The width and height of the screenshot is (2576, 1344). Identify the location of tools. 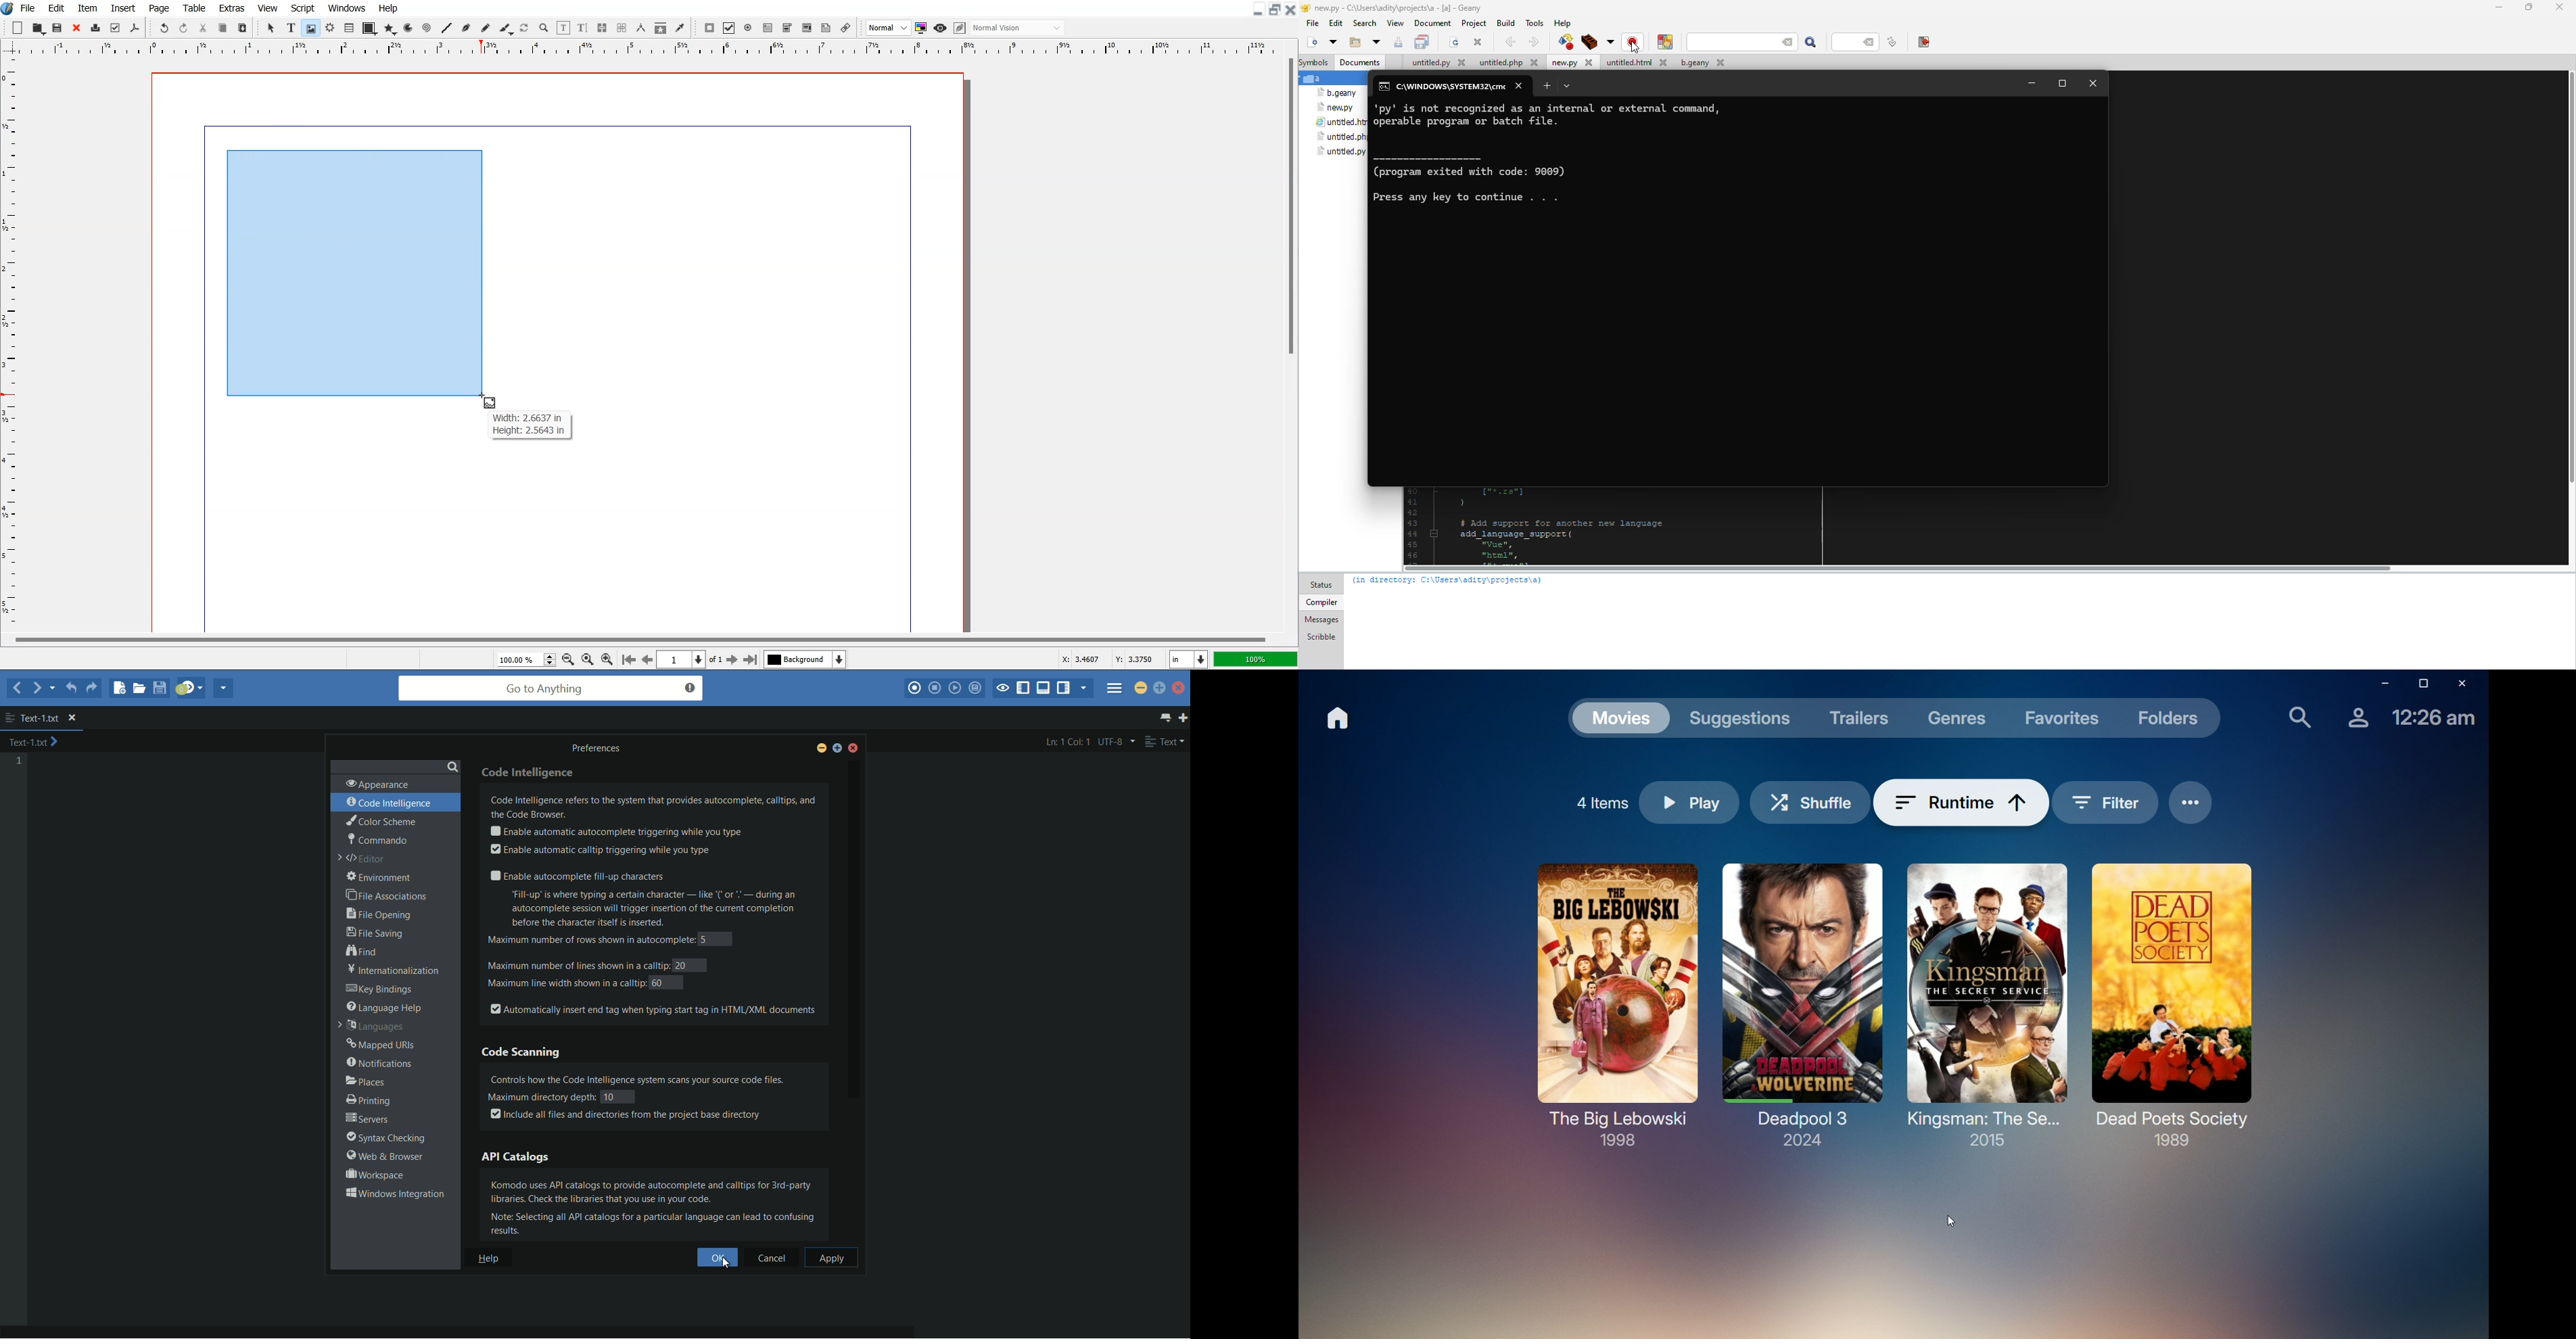
(1535, 23).